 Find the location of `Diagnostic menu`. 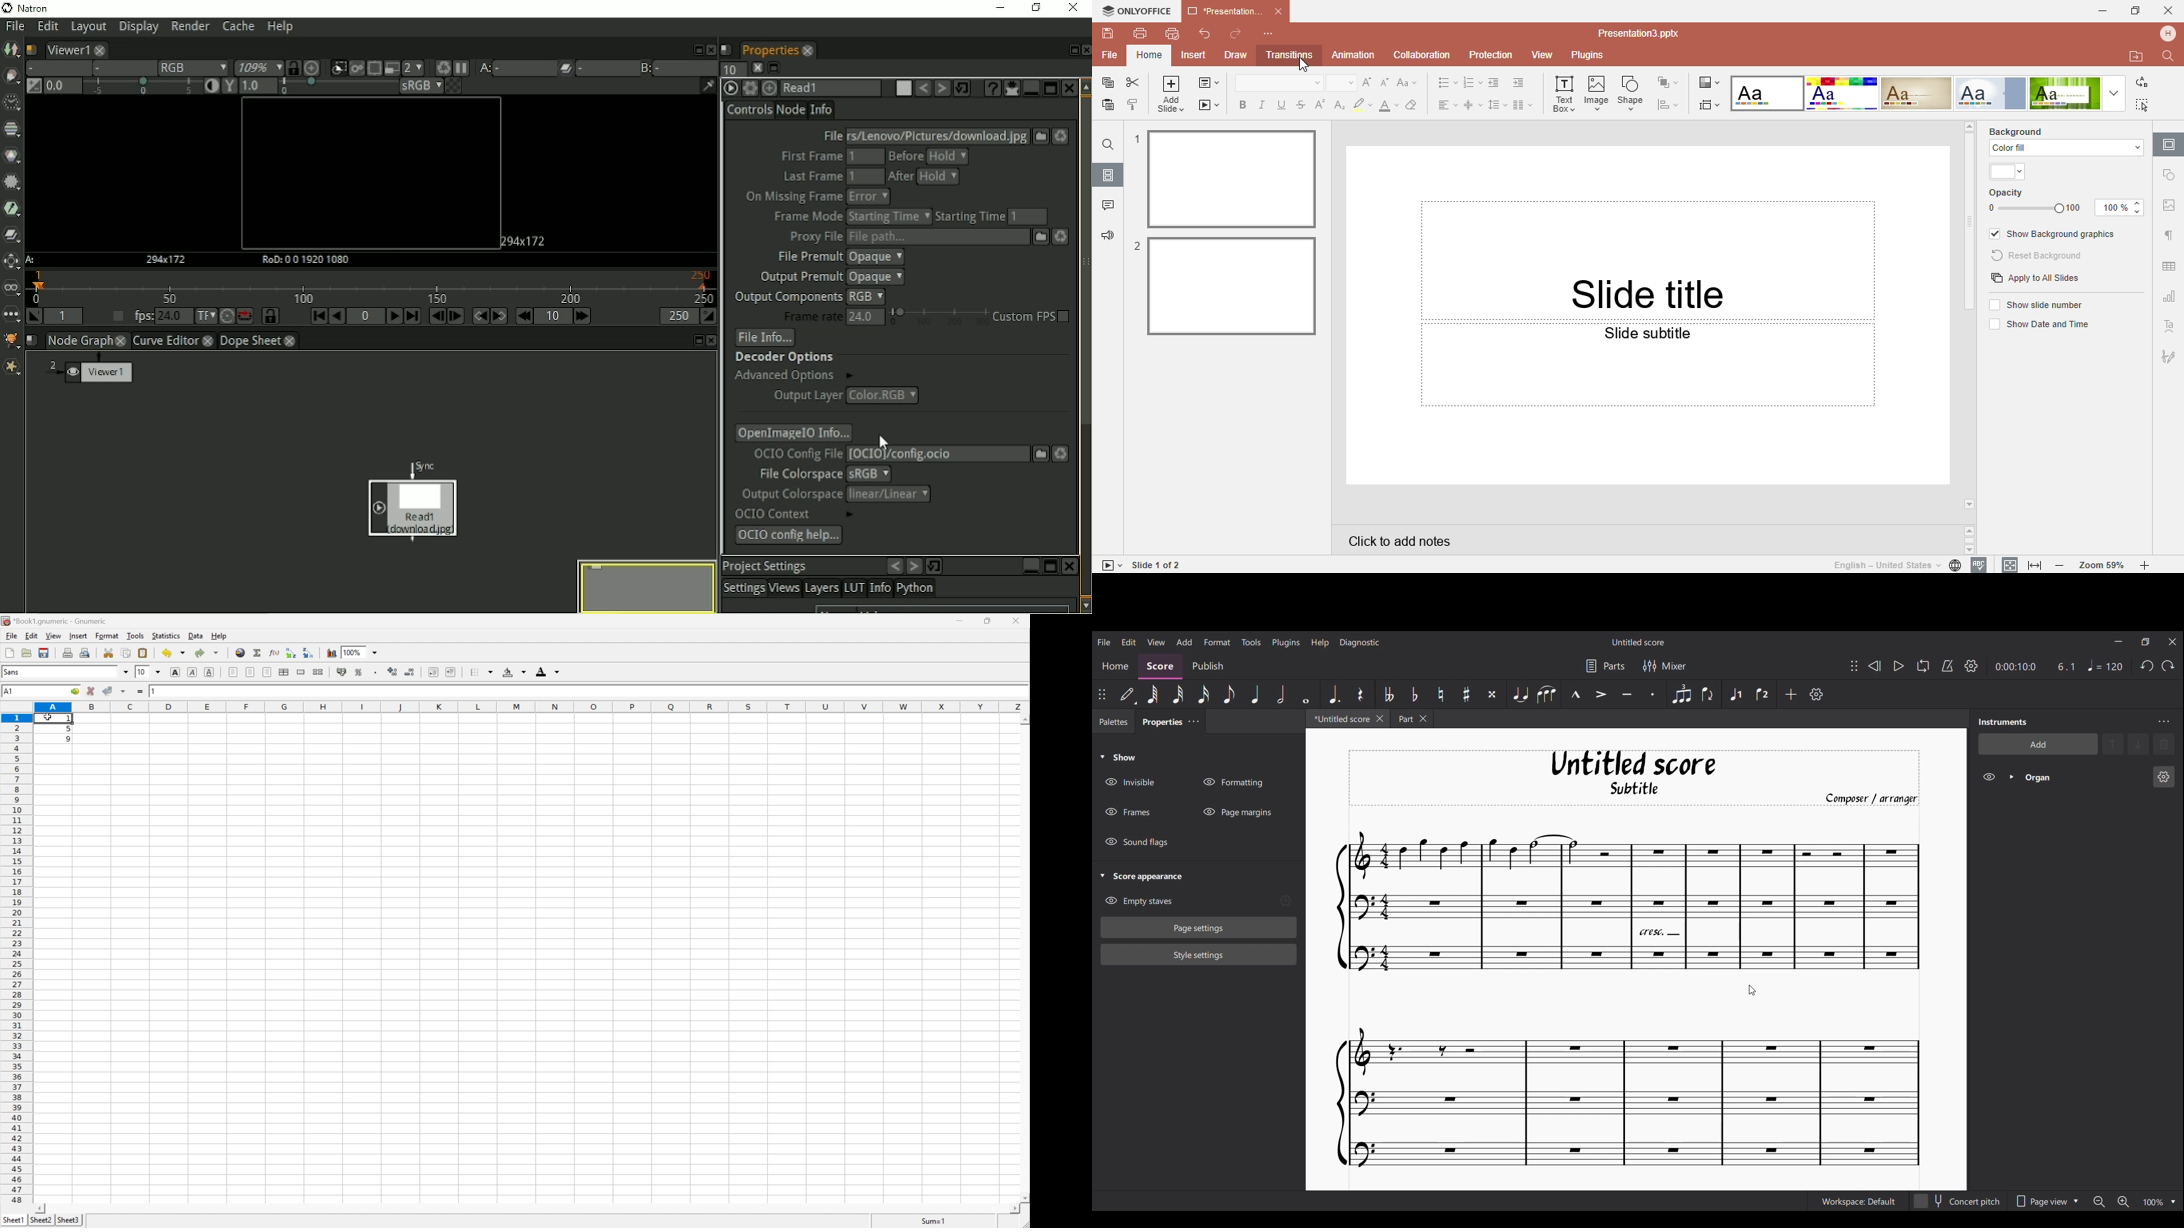

Diagnostic menu is located at coordinates (1360, 642).